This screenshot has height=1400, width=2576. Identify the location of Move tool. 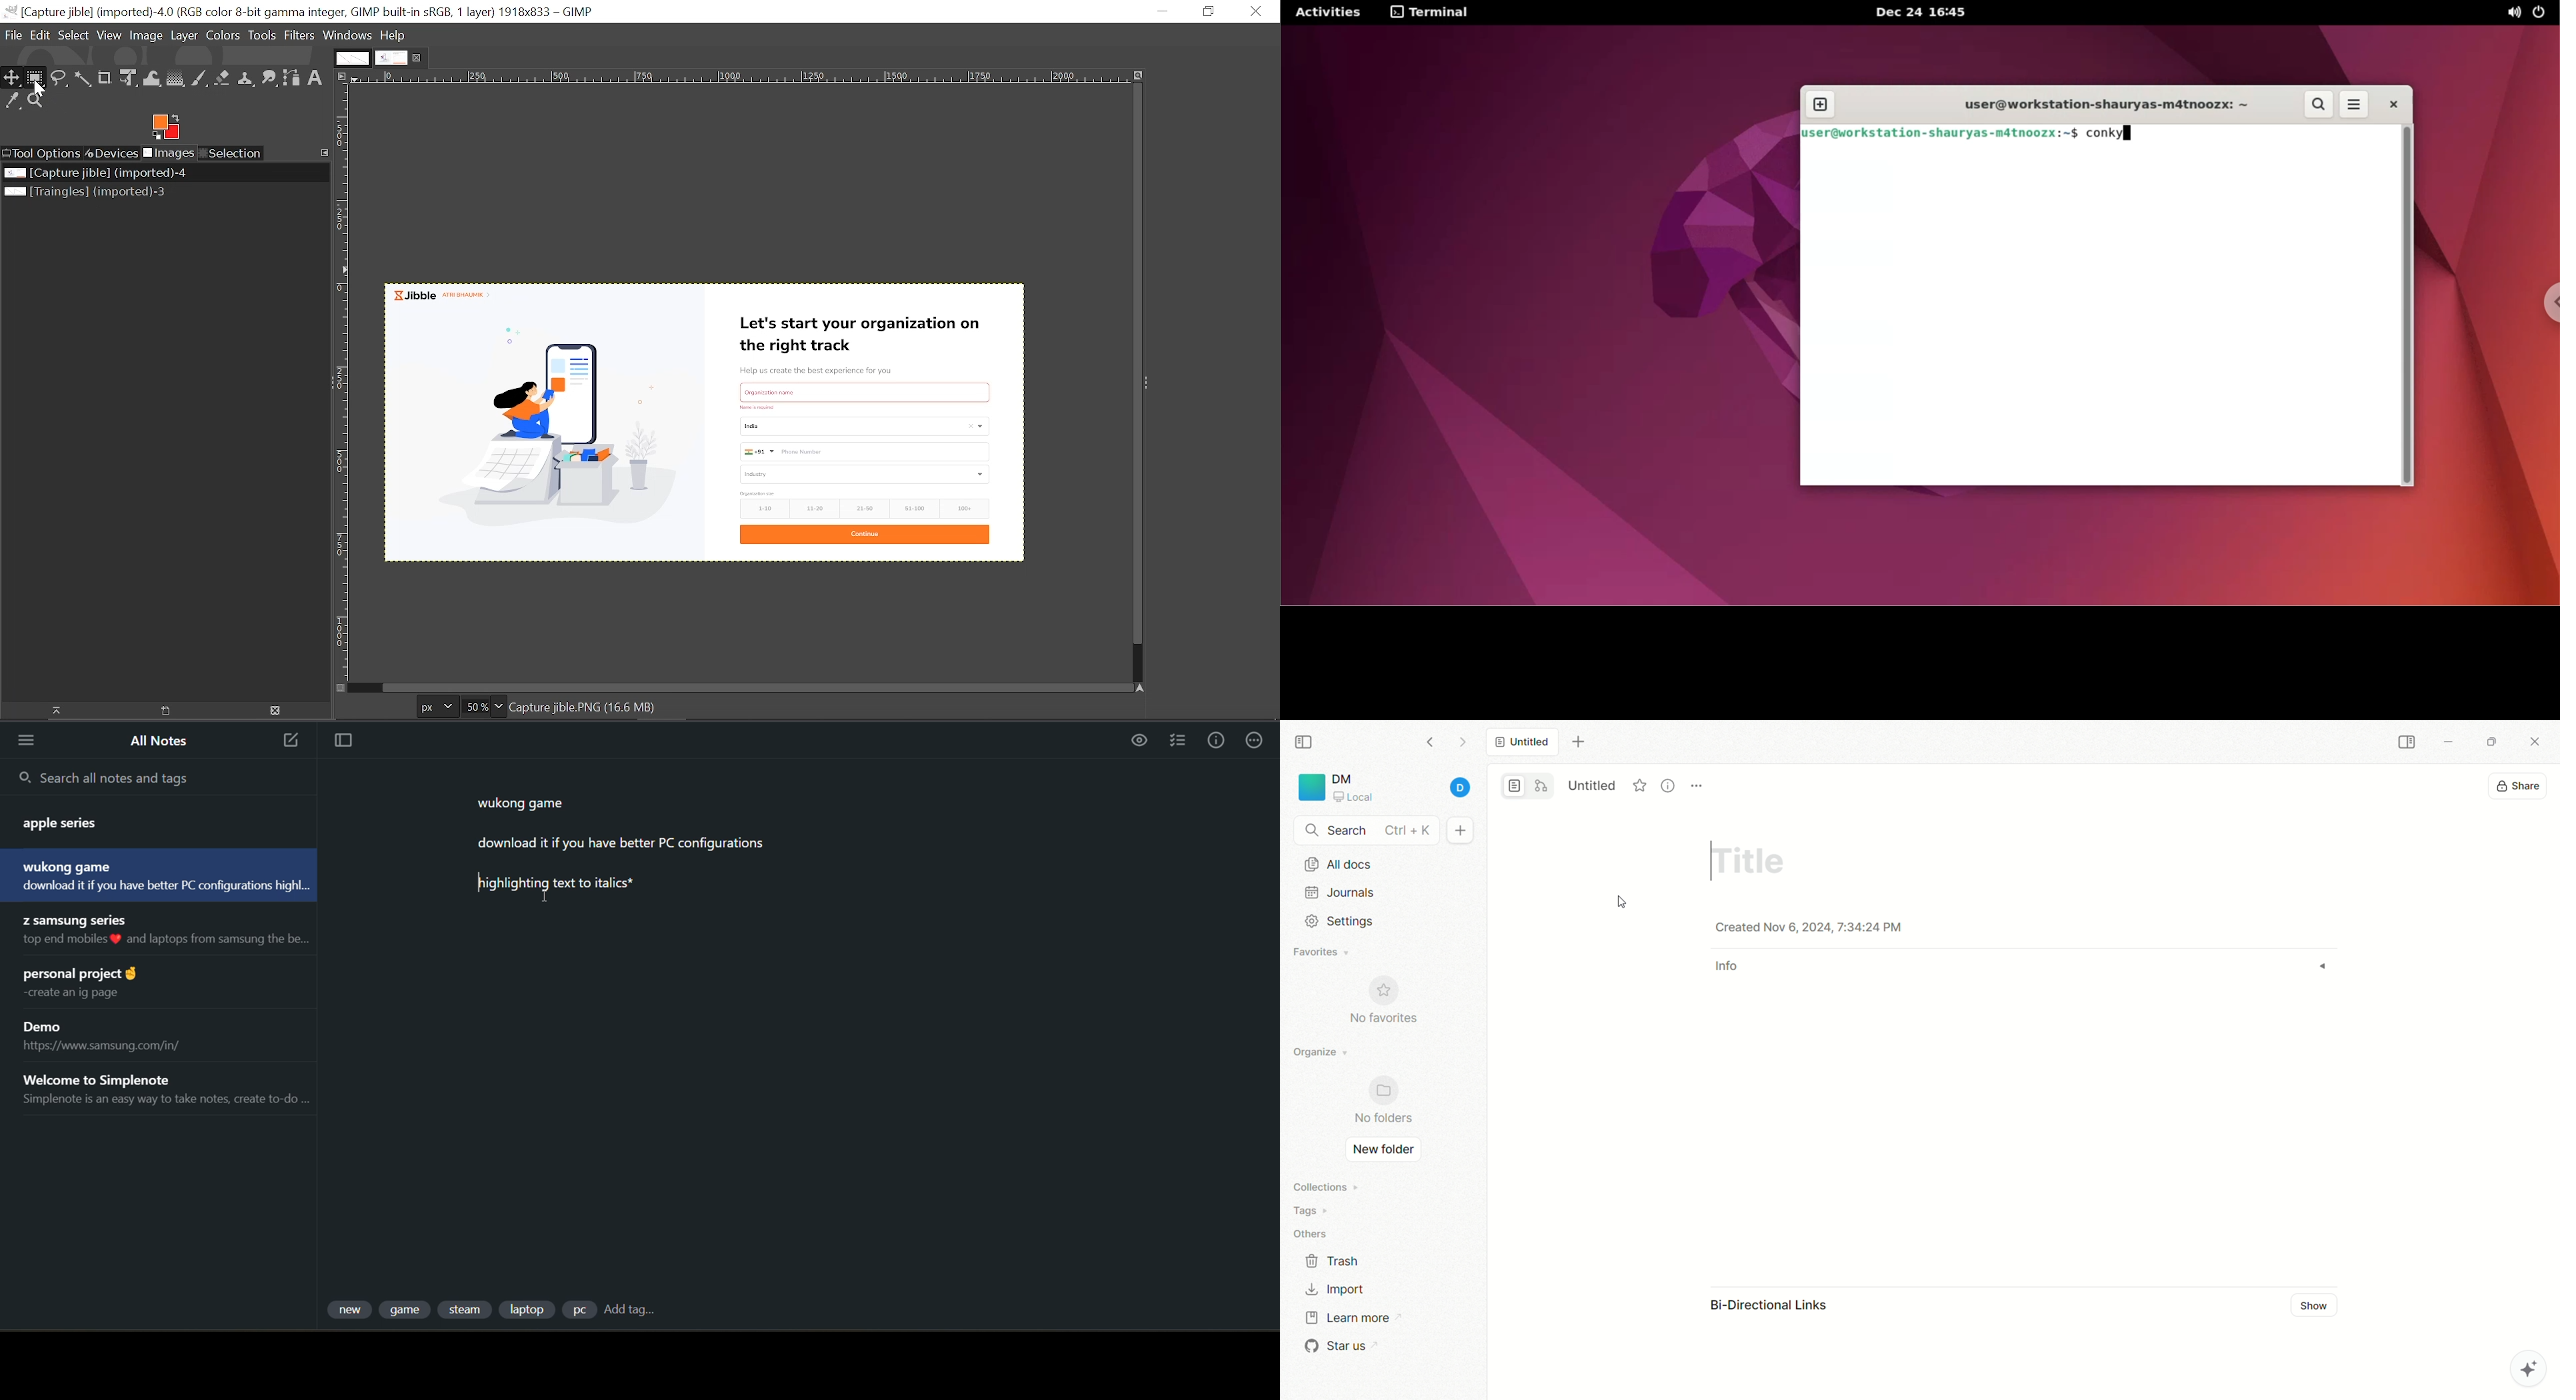
(13, 78).